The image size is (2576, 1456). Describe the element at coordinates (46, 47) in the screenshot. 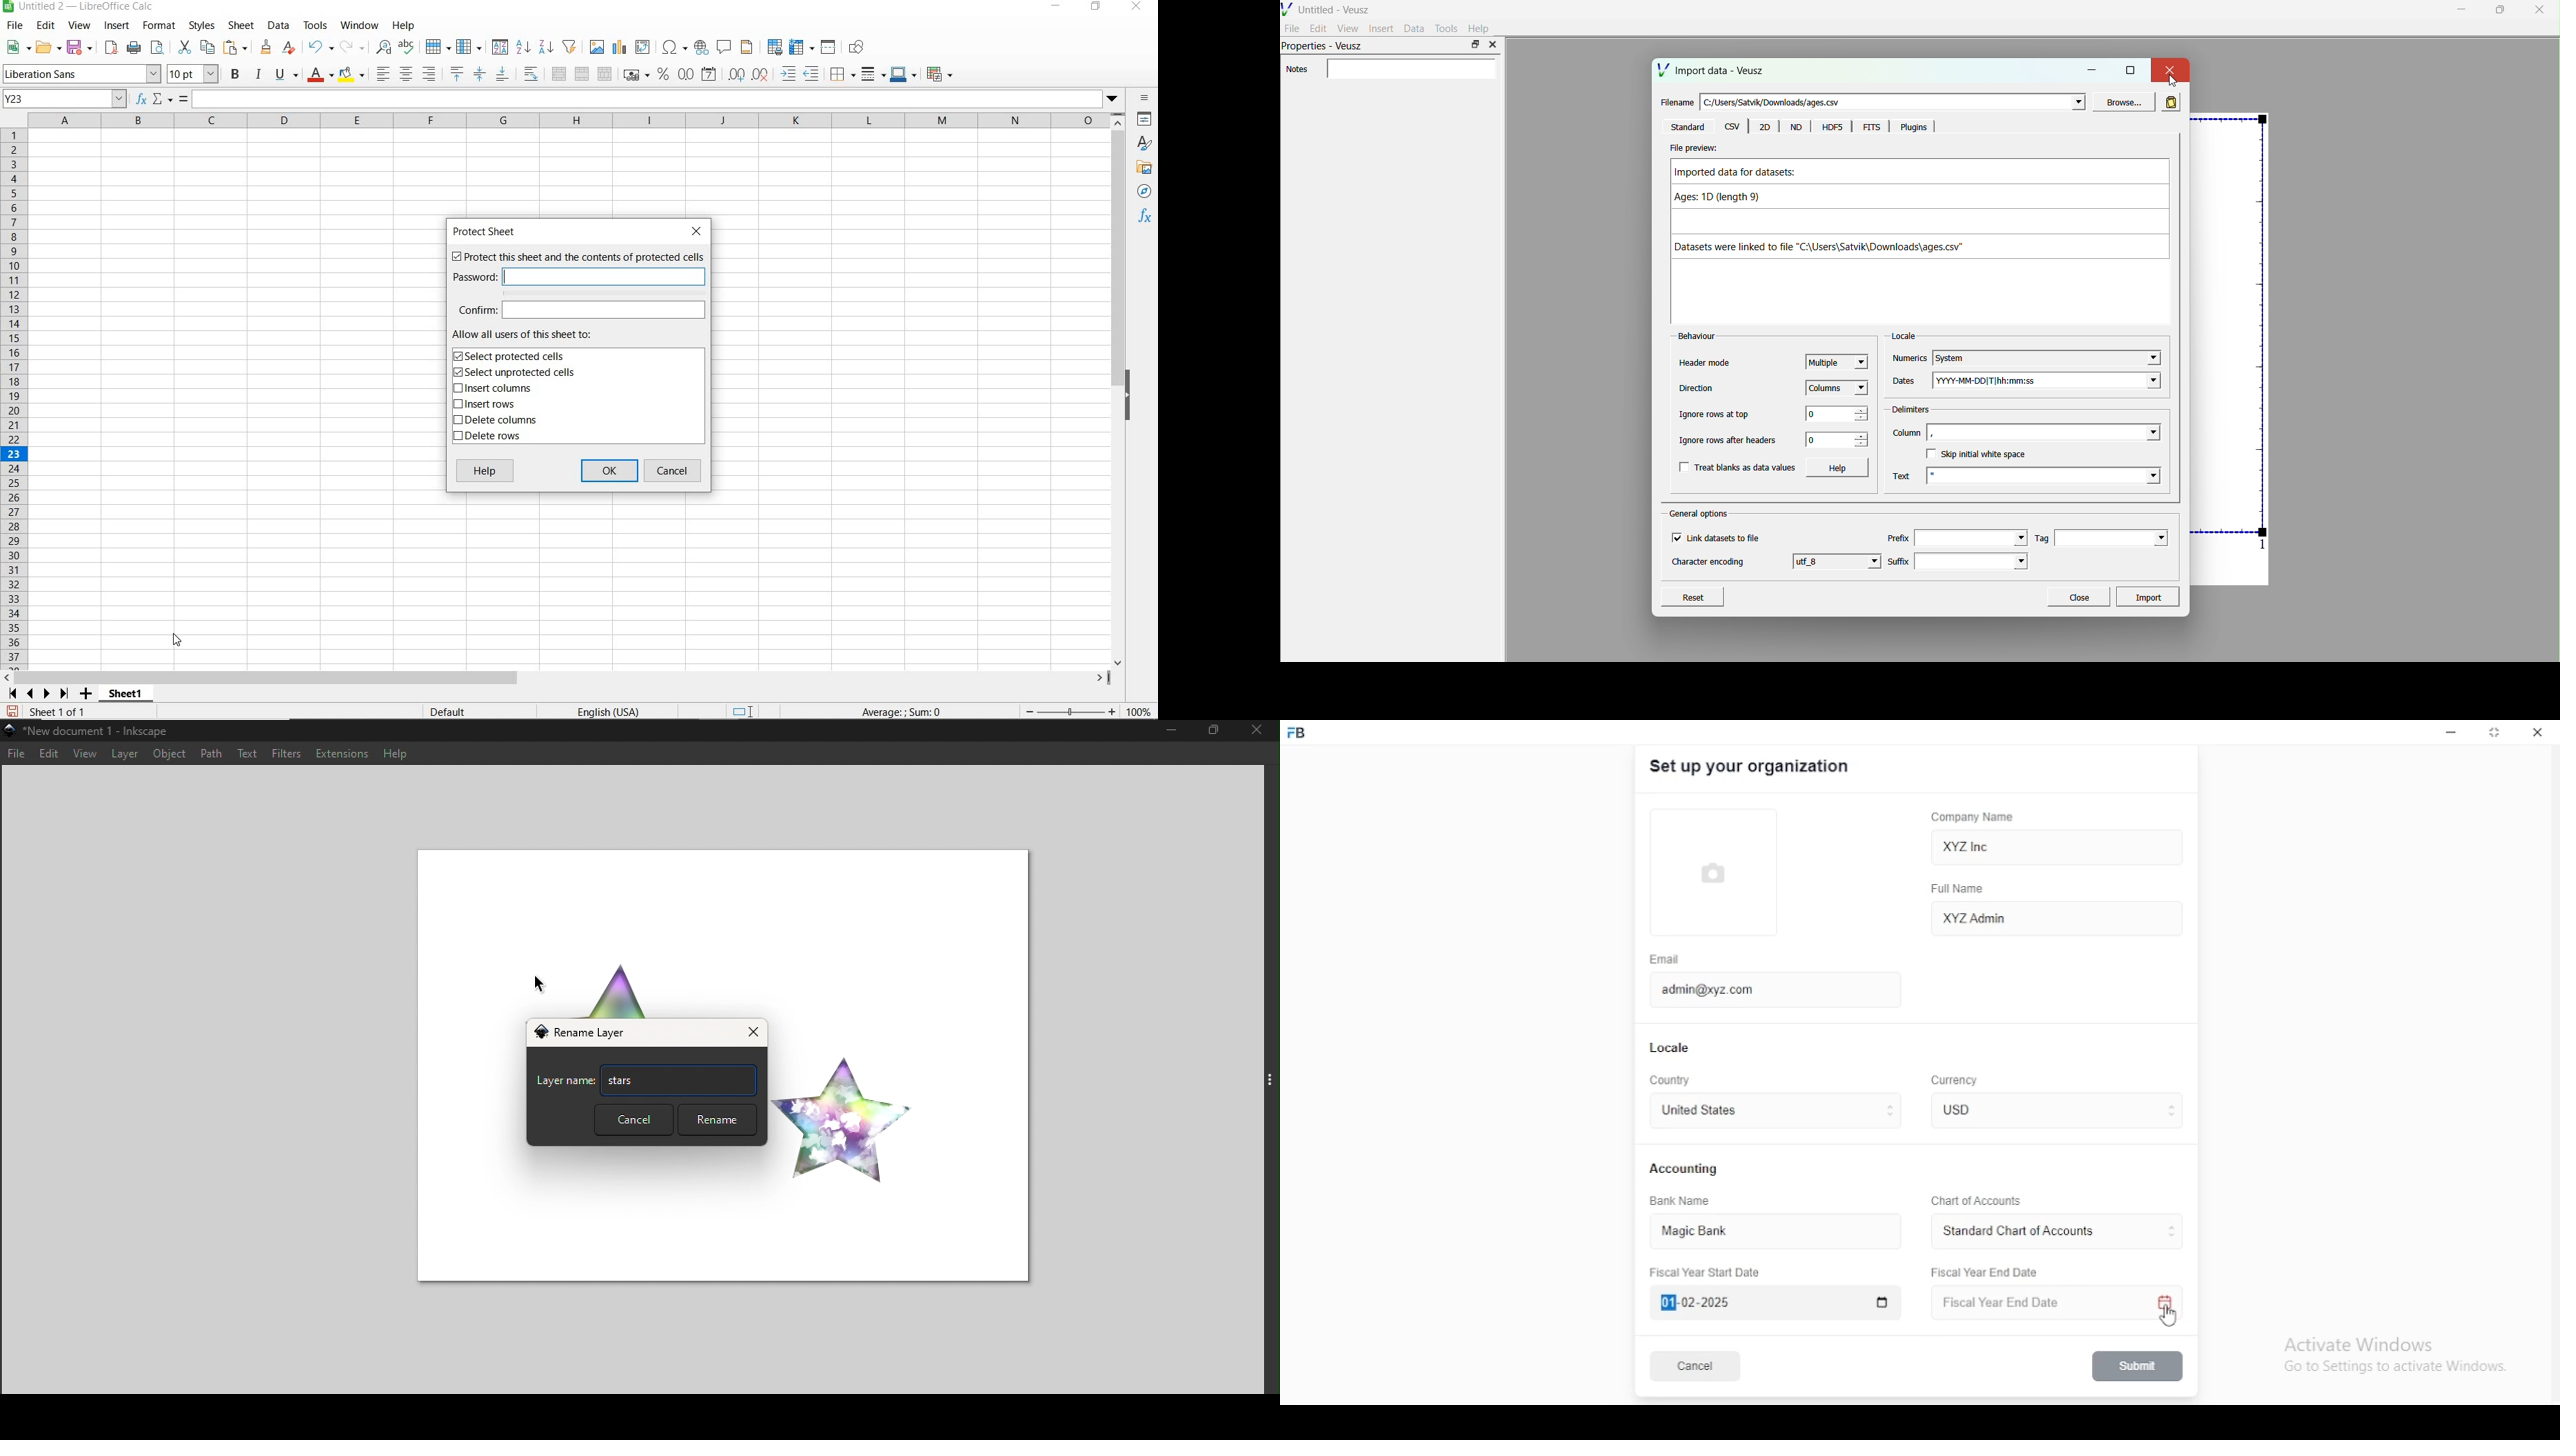

I see `OPEN` at that location.